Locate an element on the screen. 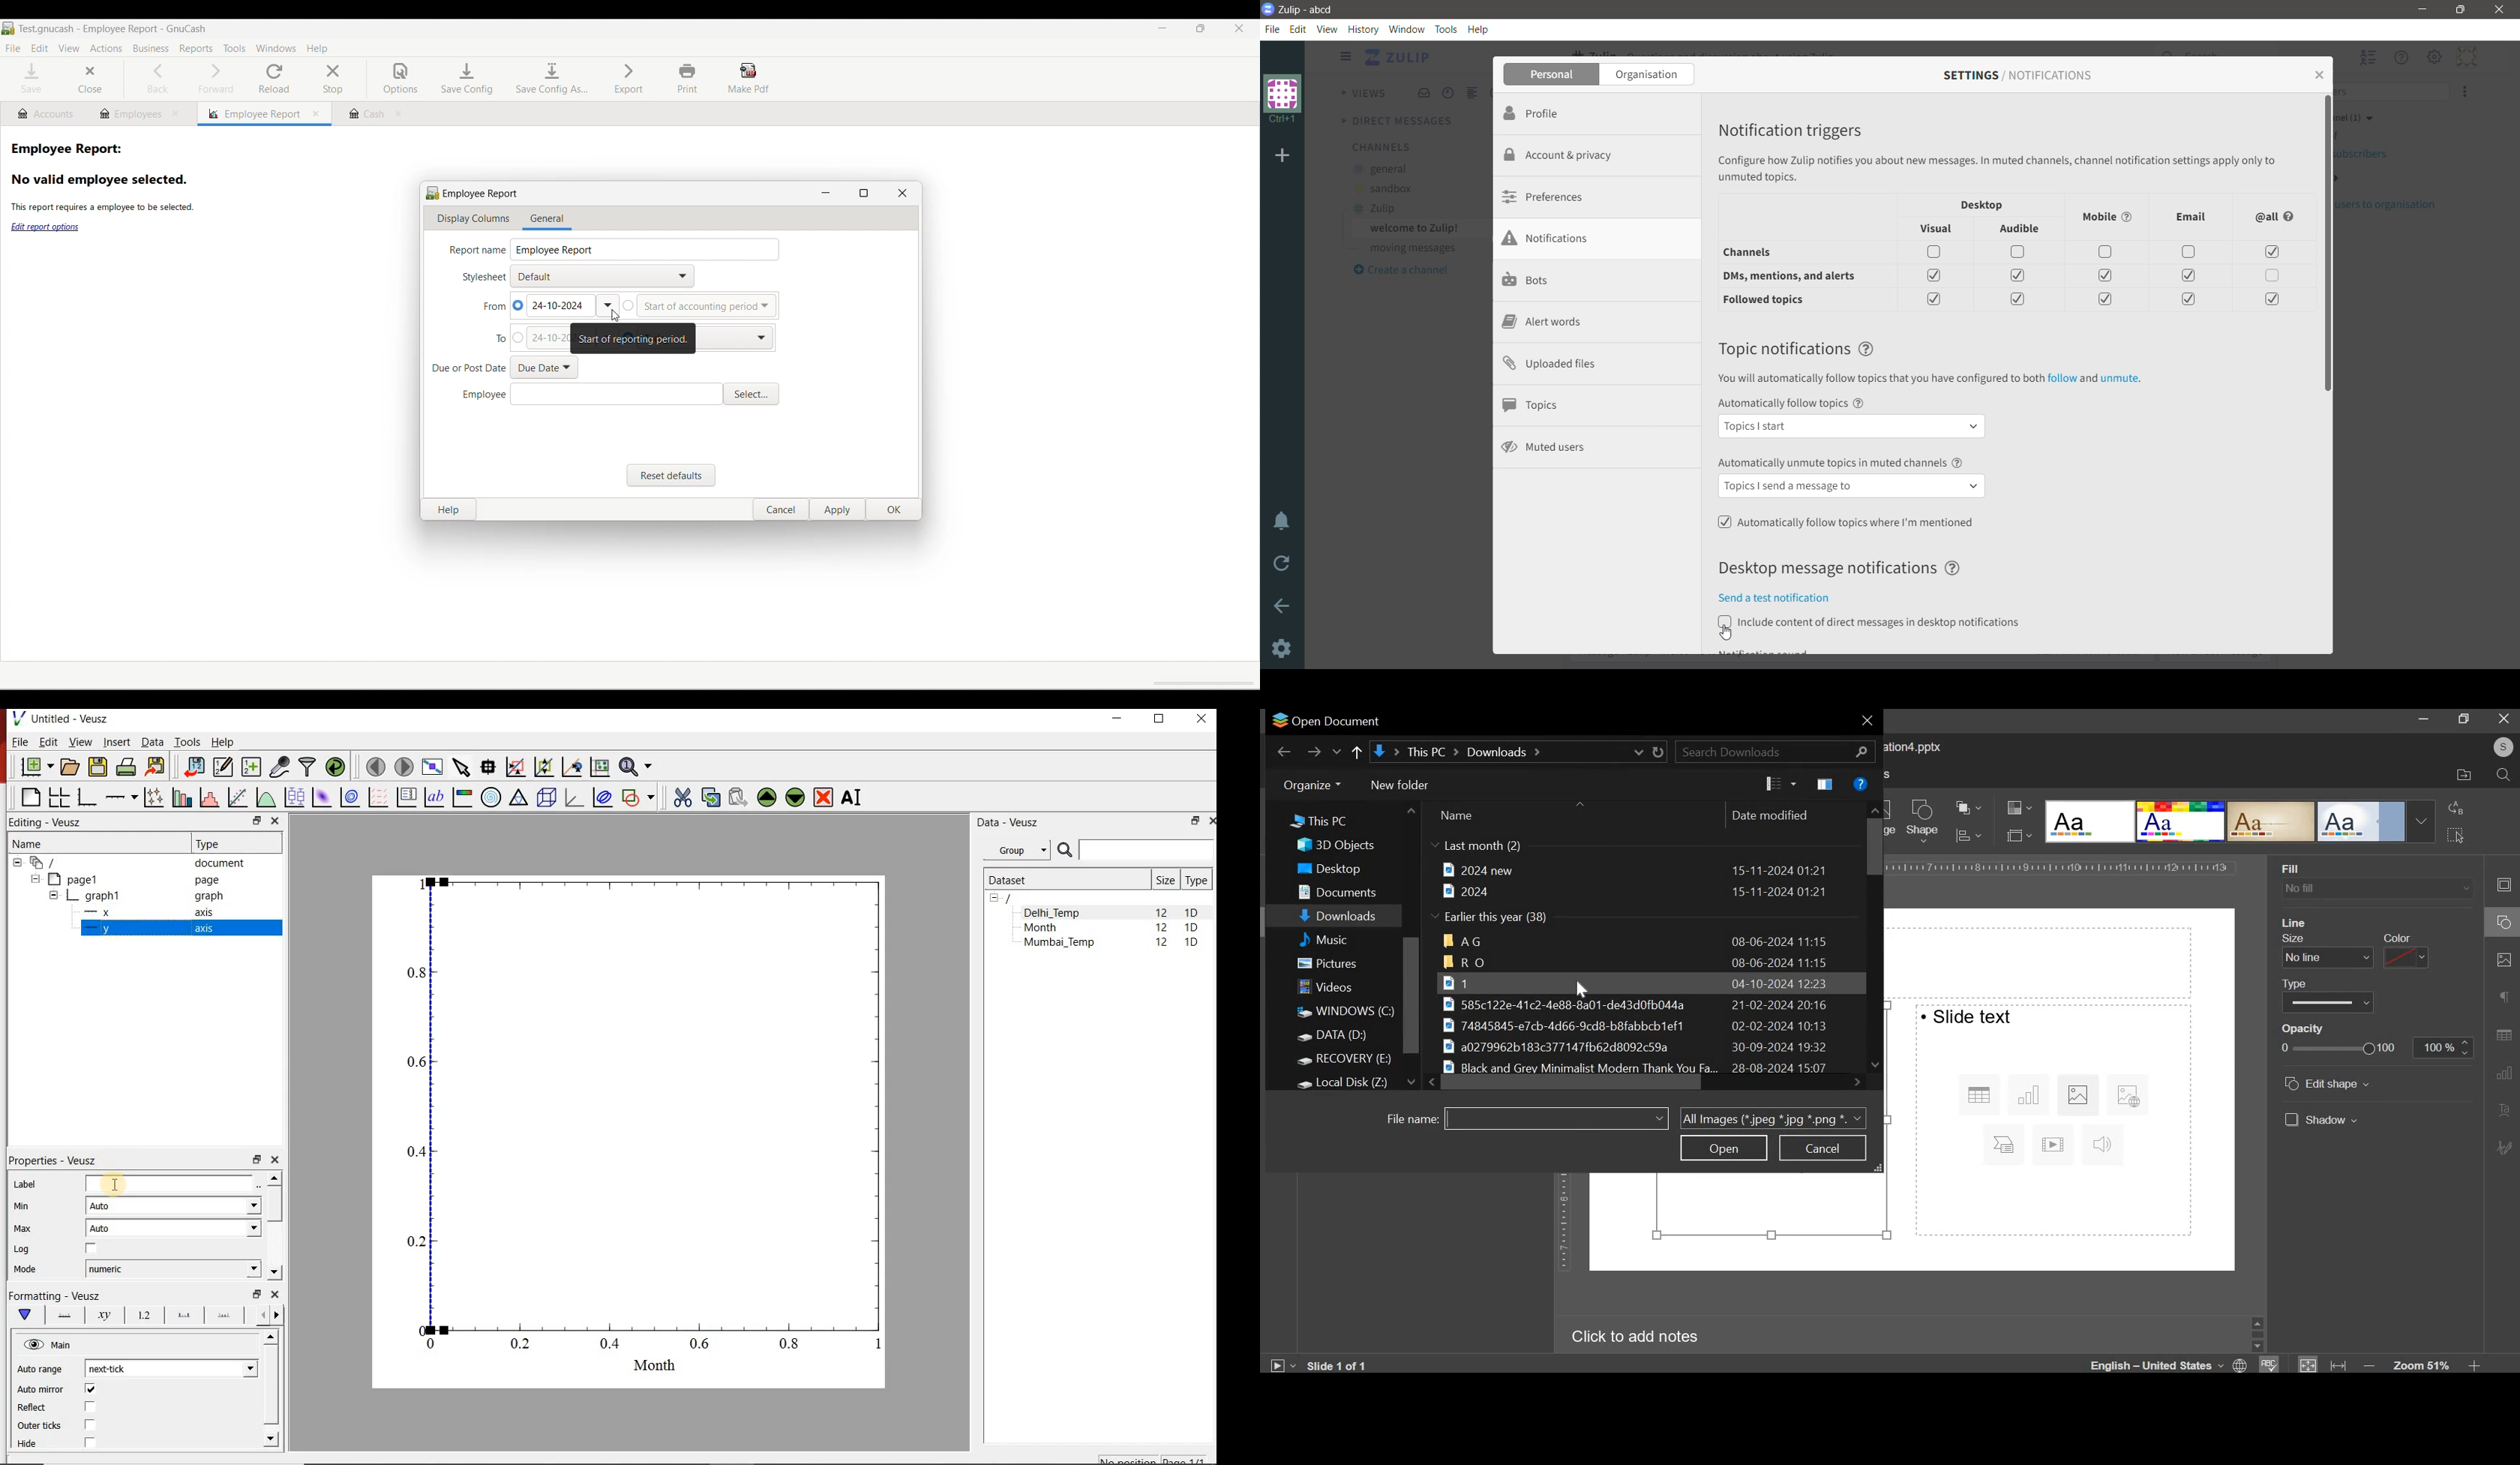 The height and width of the screenshot is (1484, 2520). select is located at coordinates (2455, 834).